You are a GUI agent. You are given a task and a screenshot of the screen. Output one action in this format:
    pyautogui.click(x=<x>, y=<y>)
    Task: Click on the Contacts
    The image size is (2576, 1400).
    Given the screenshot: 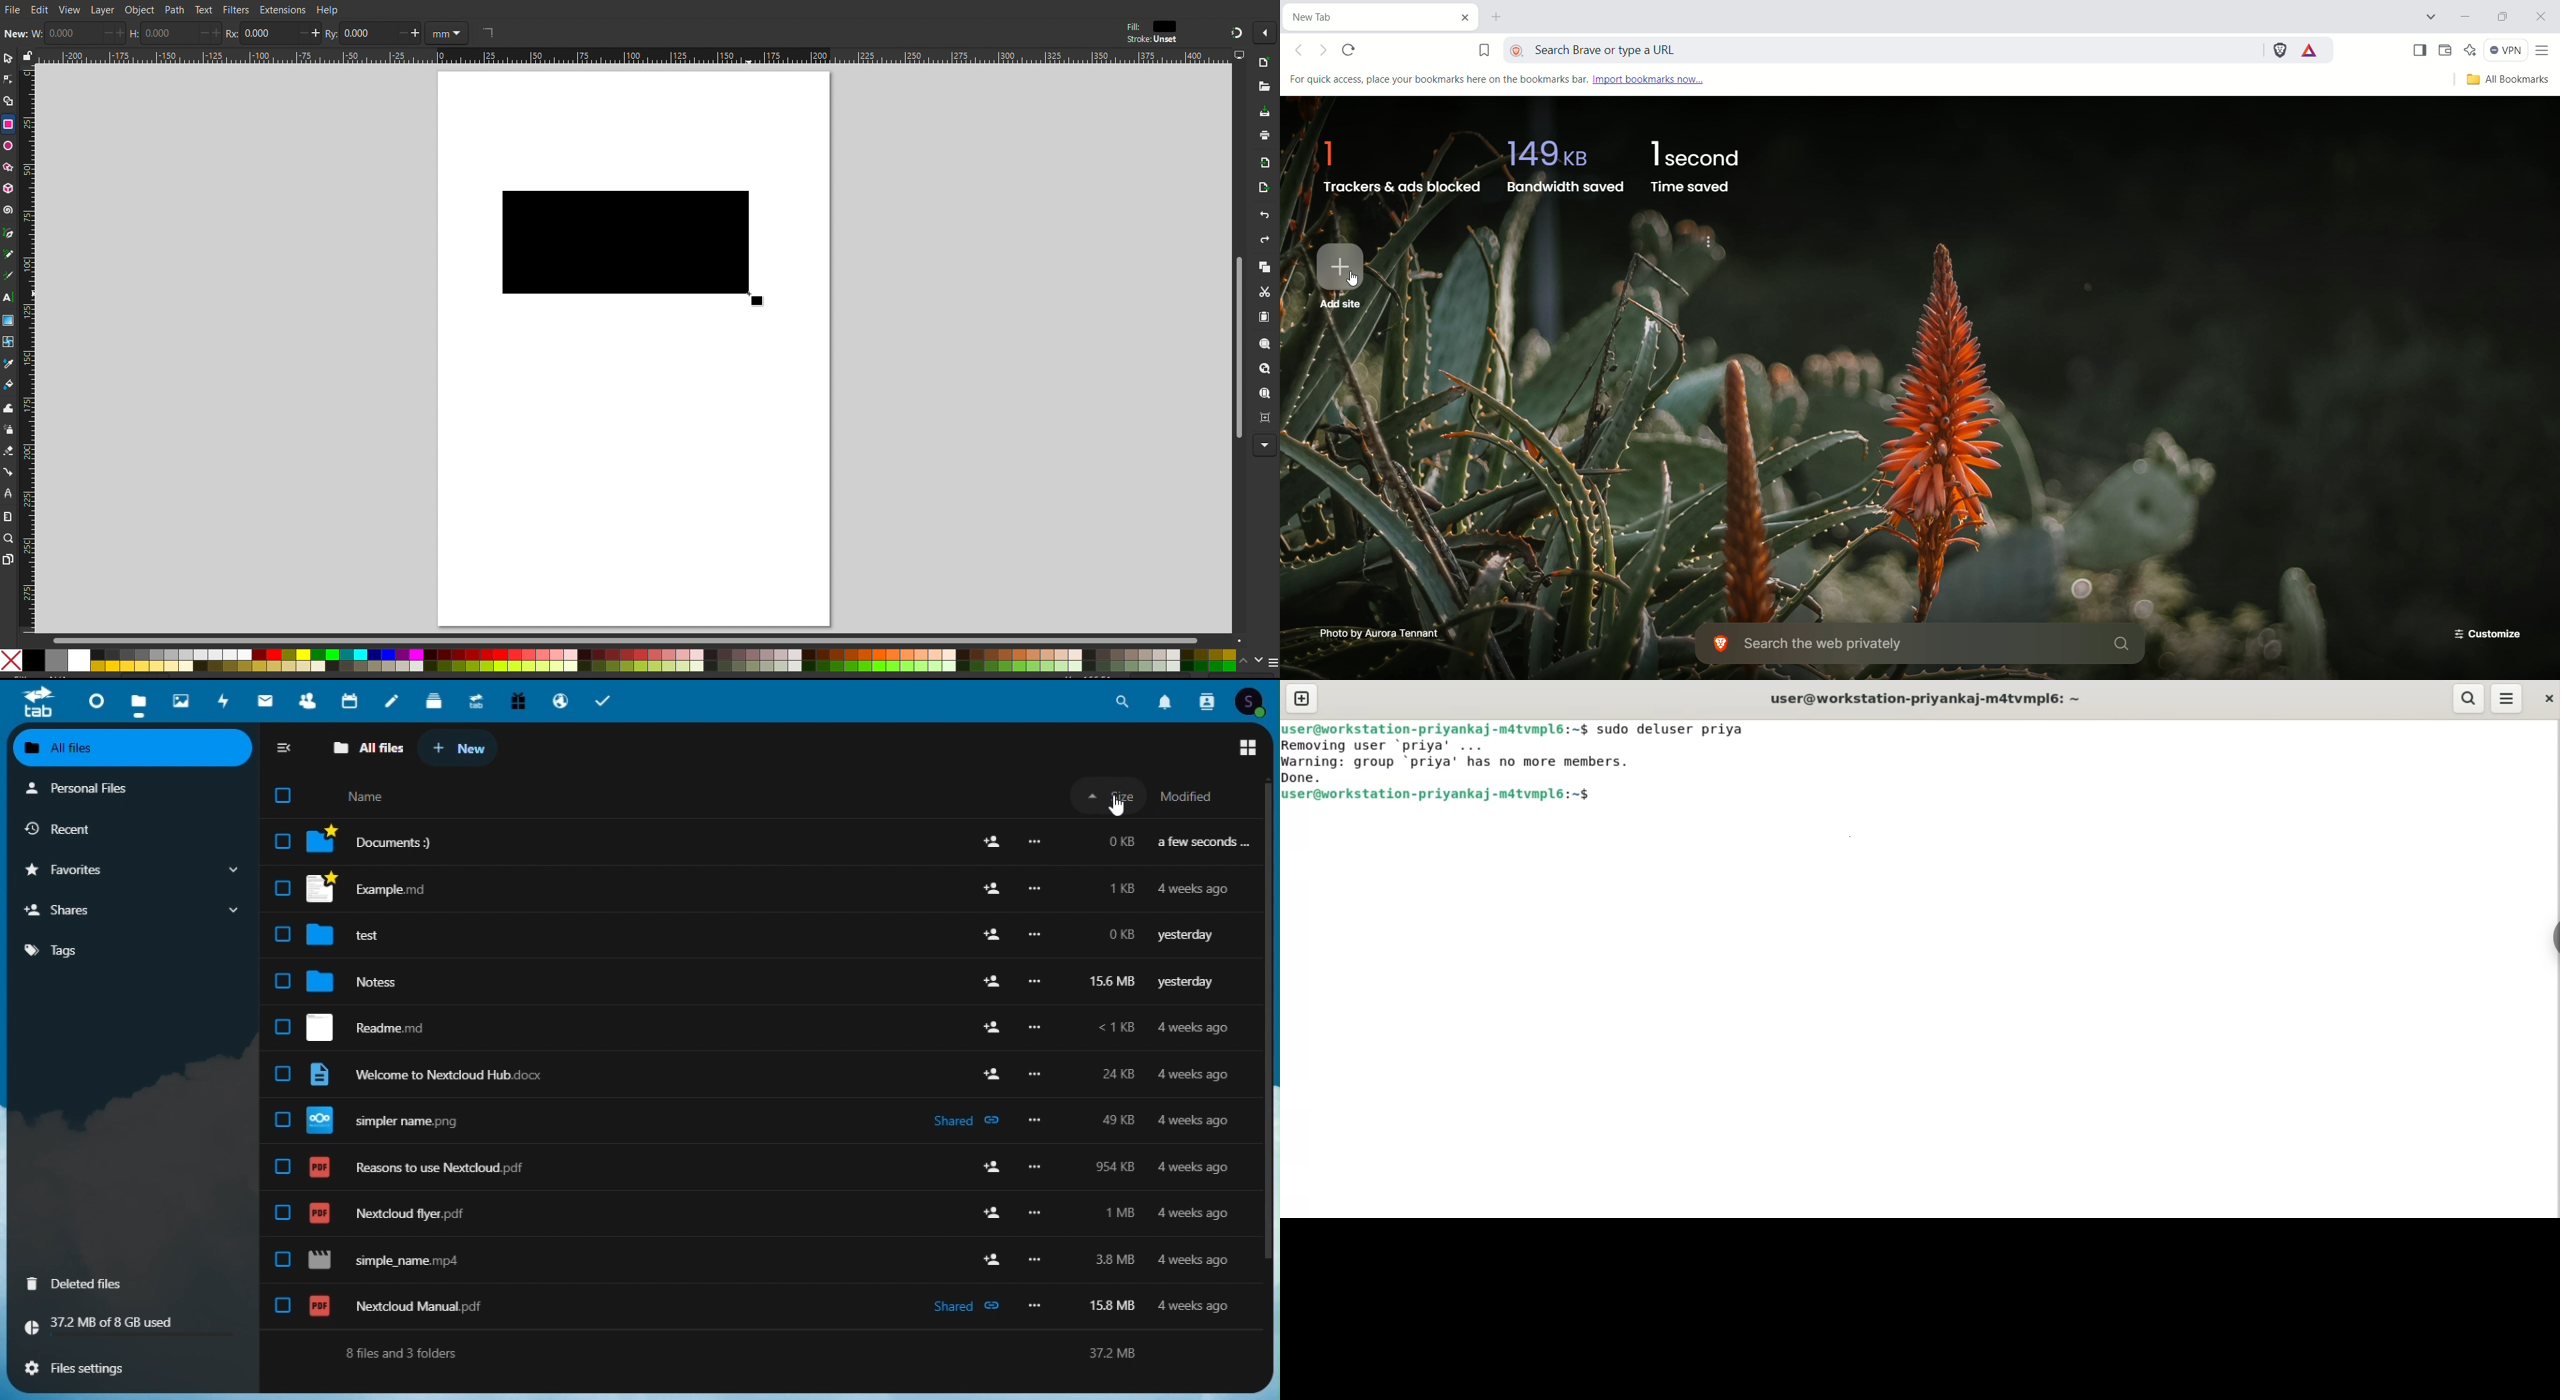 What is the action you would take?
    pyautogui.click(x=1210, y=700)
    